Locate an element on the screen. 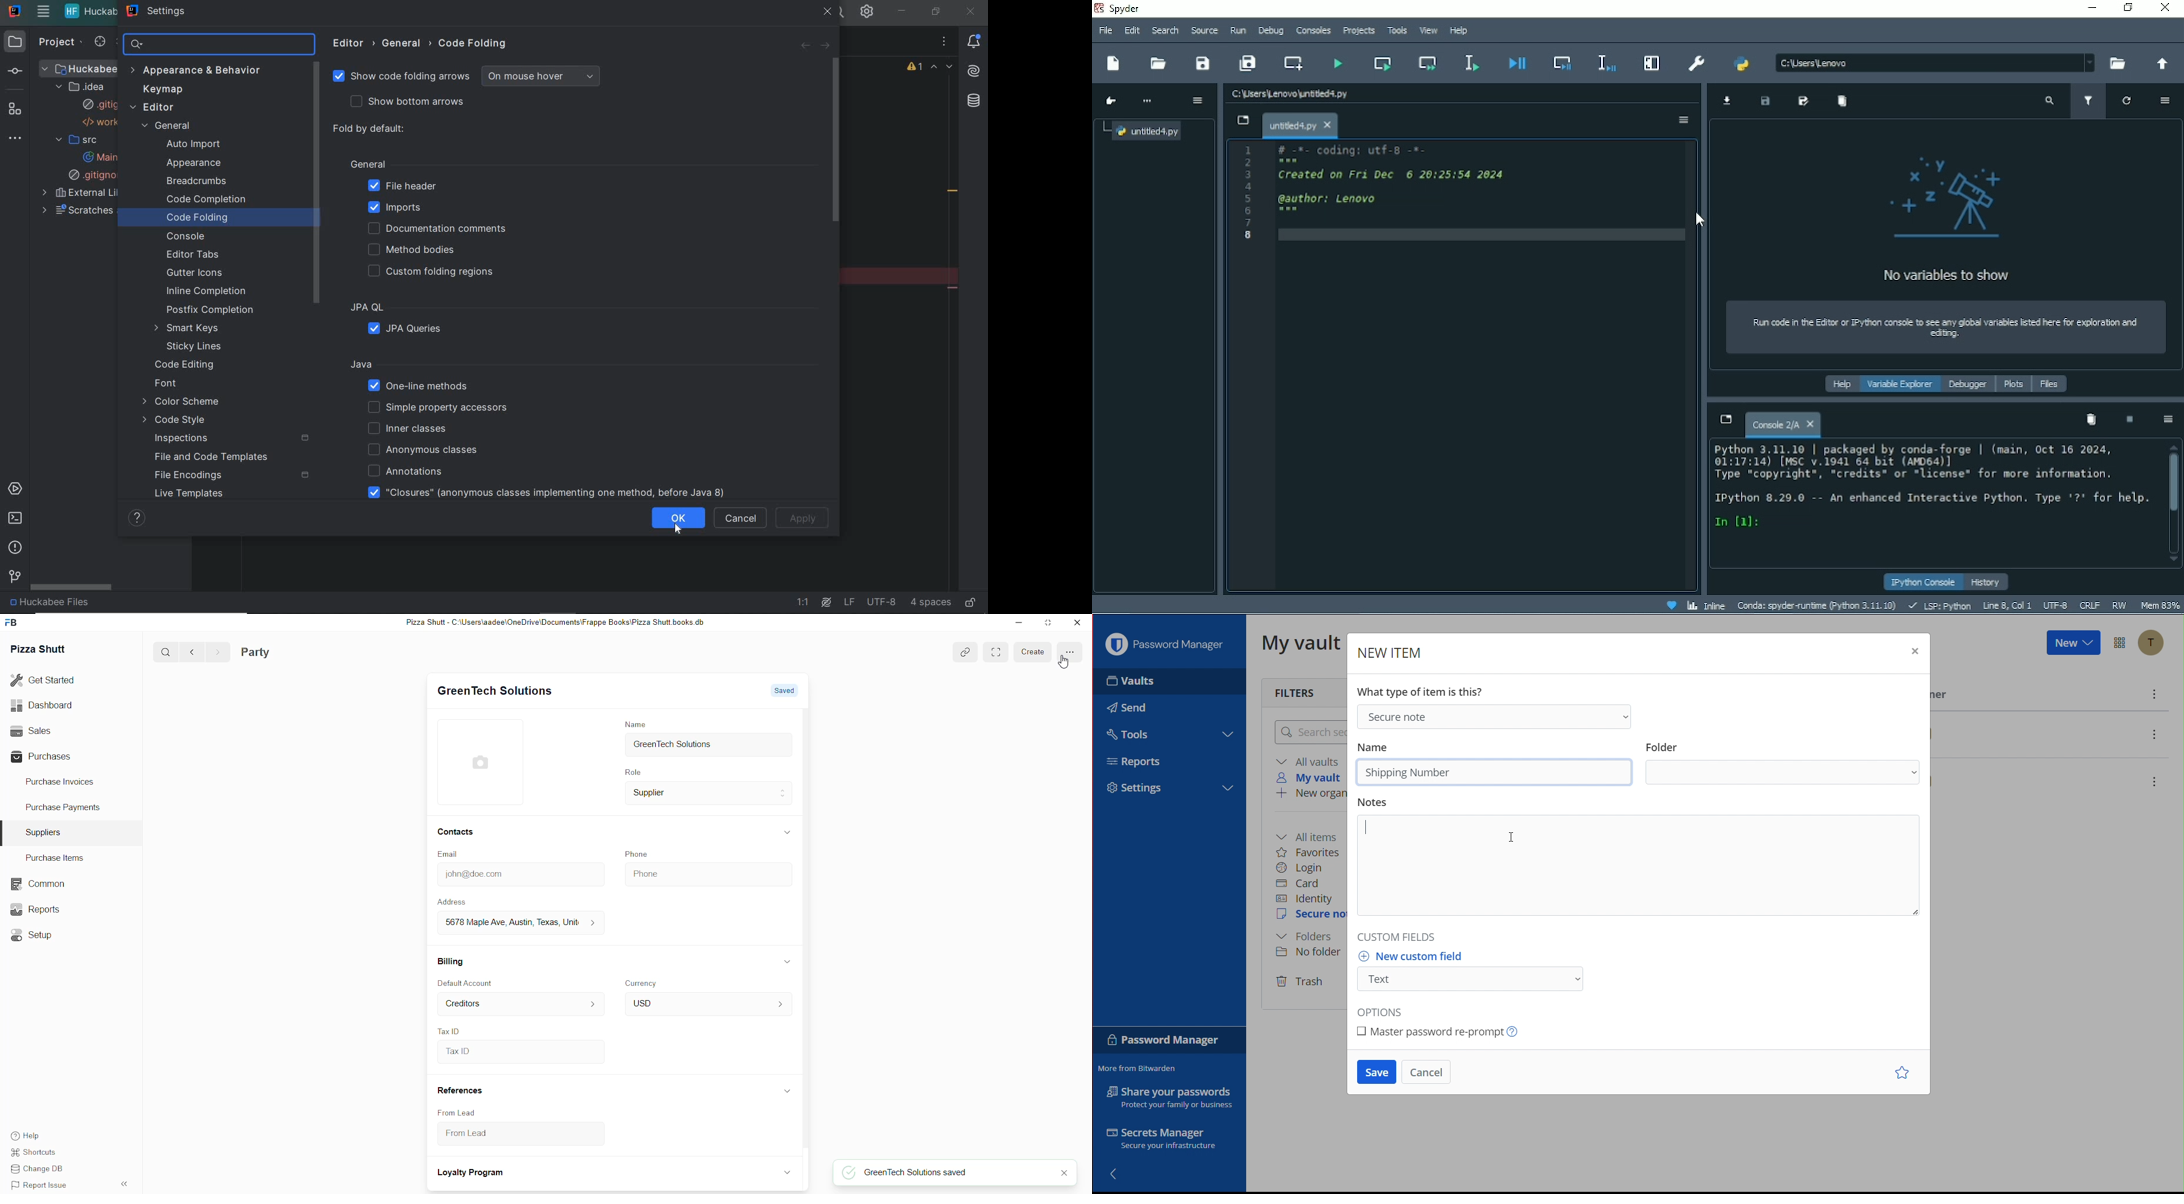 This screenshot has width=2184, height=1204. Minimize is located at coordinates (2091, 8).